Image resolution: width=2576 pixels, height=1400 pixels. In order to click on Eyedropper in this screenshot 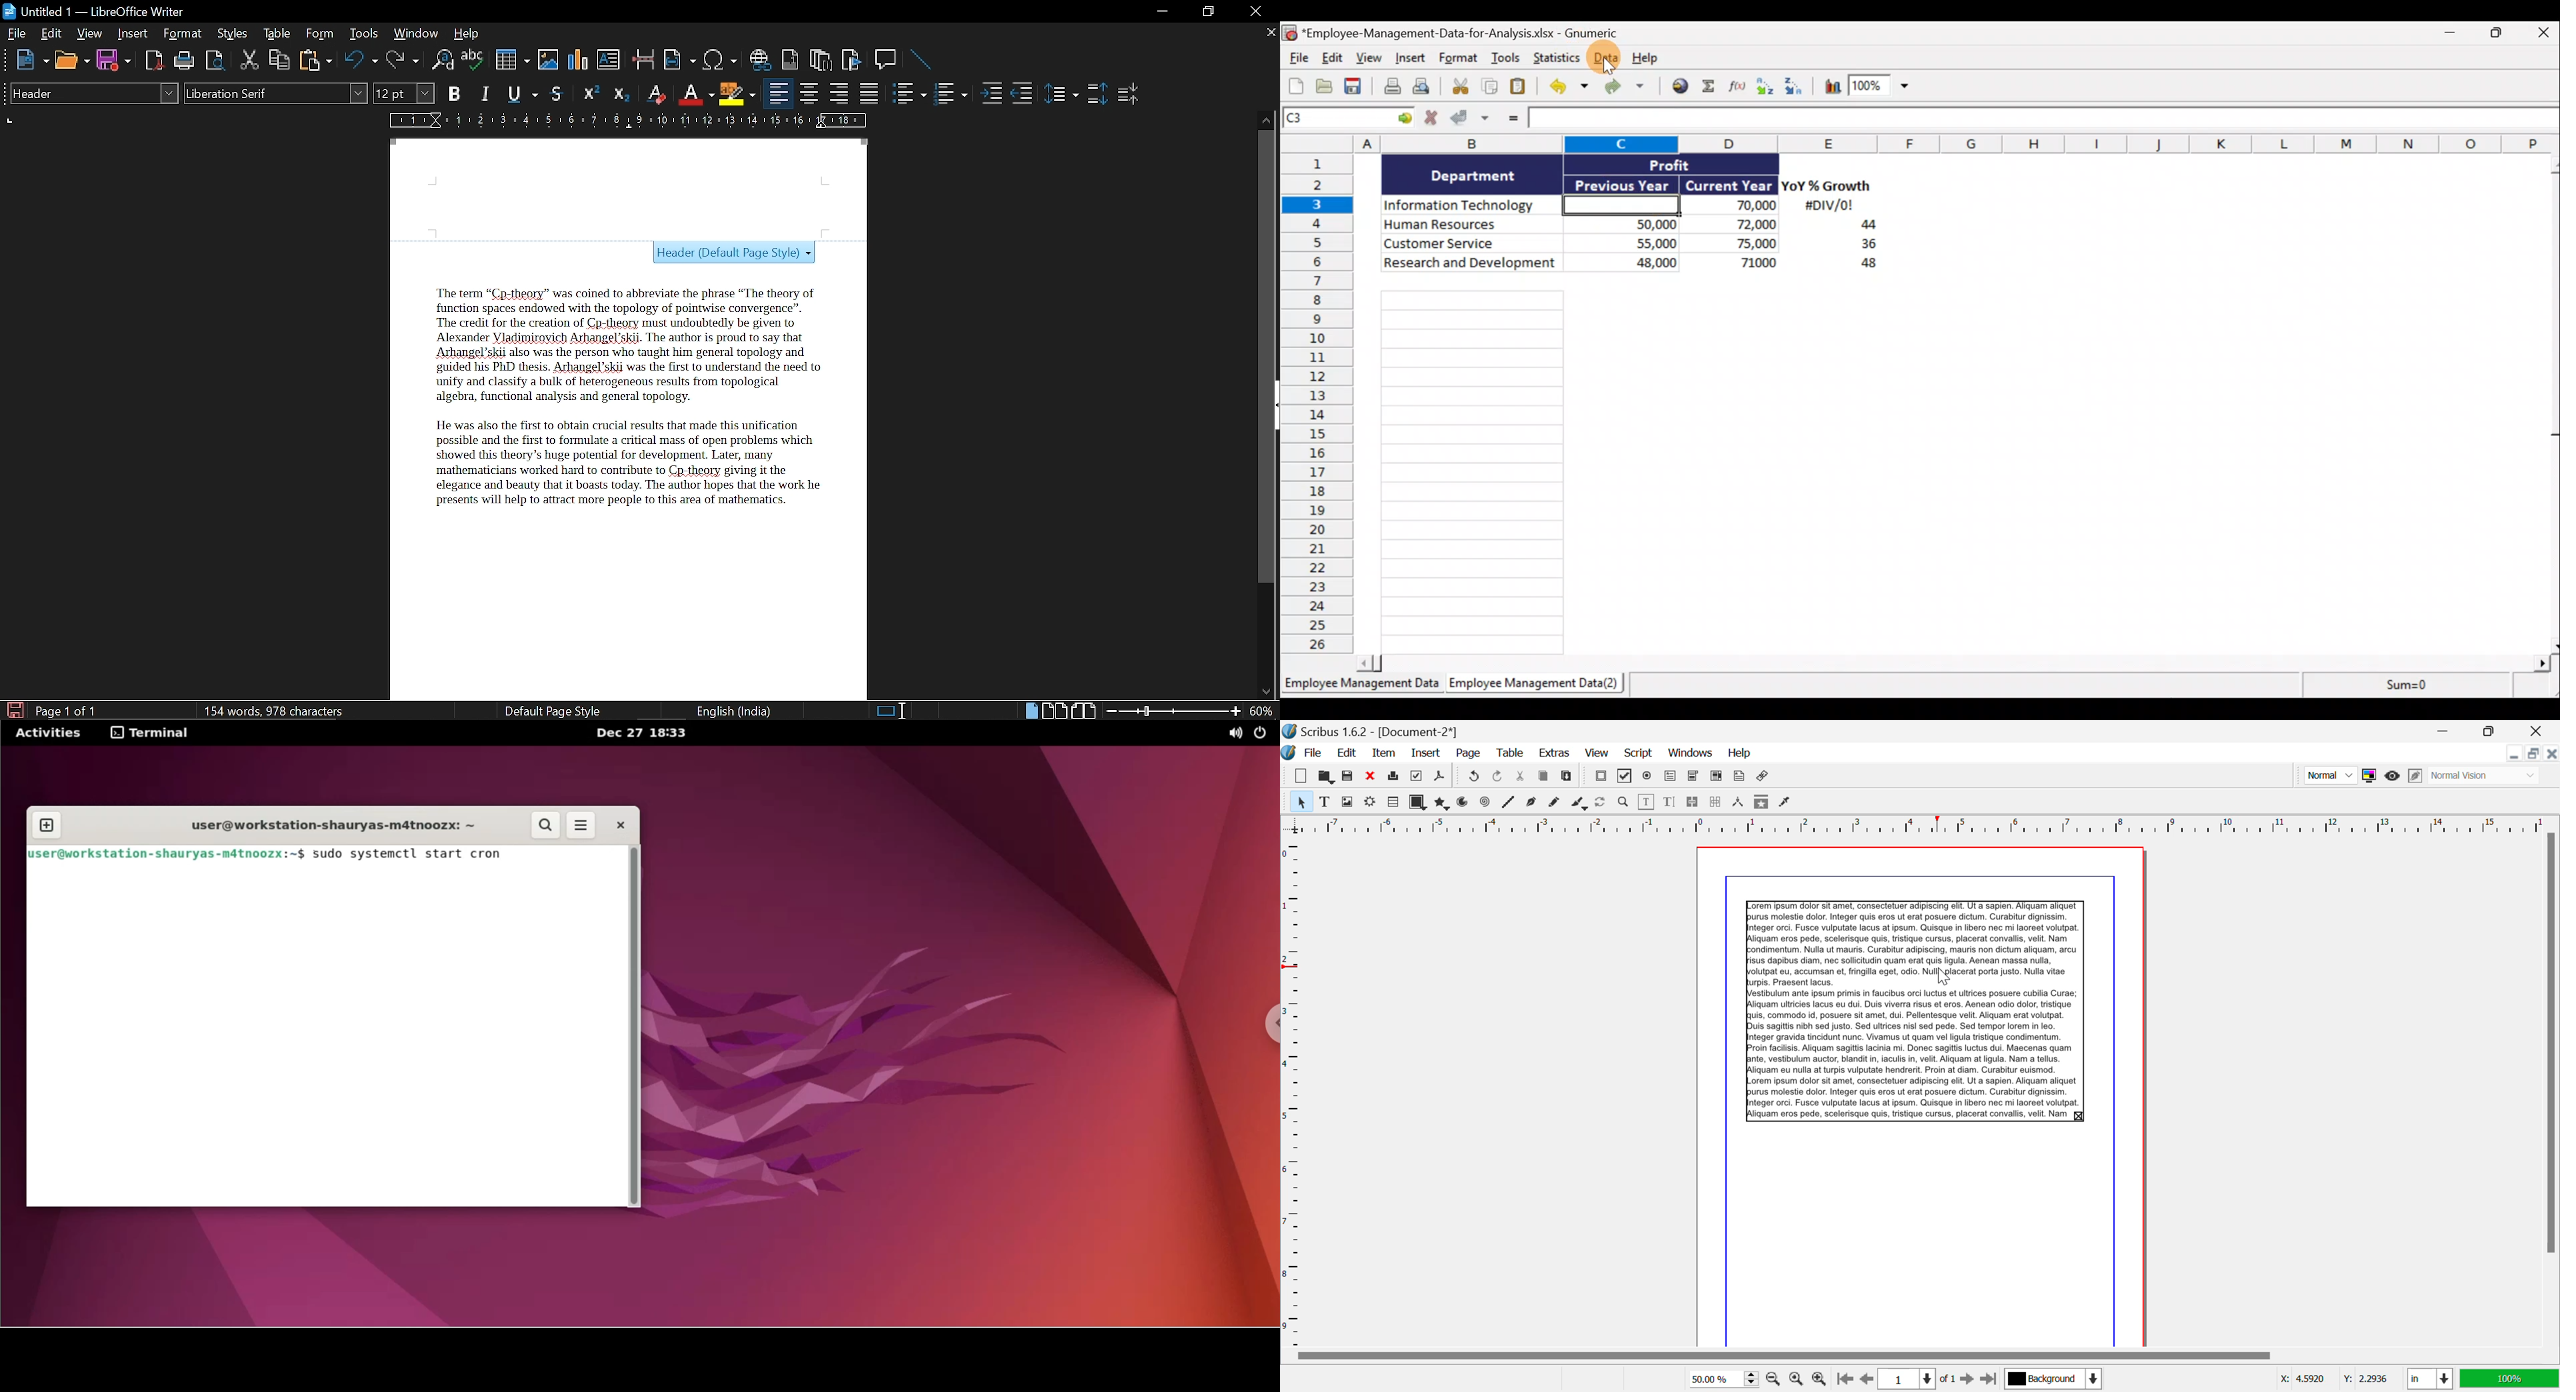, I will do `click(1785, 803)`.